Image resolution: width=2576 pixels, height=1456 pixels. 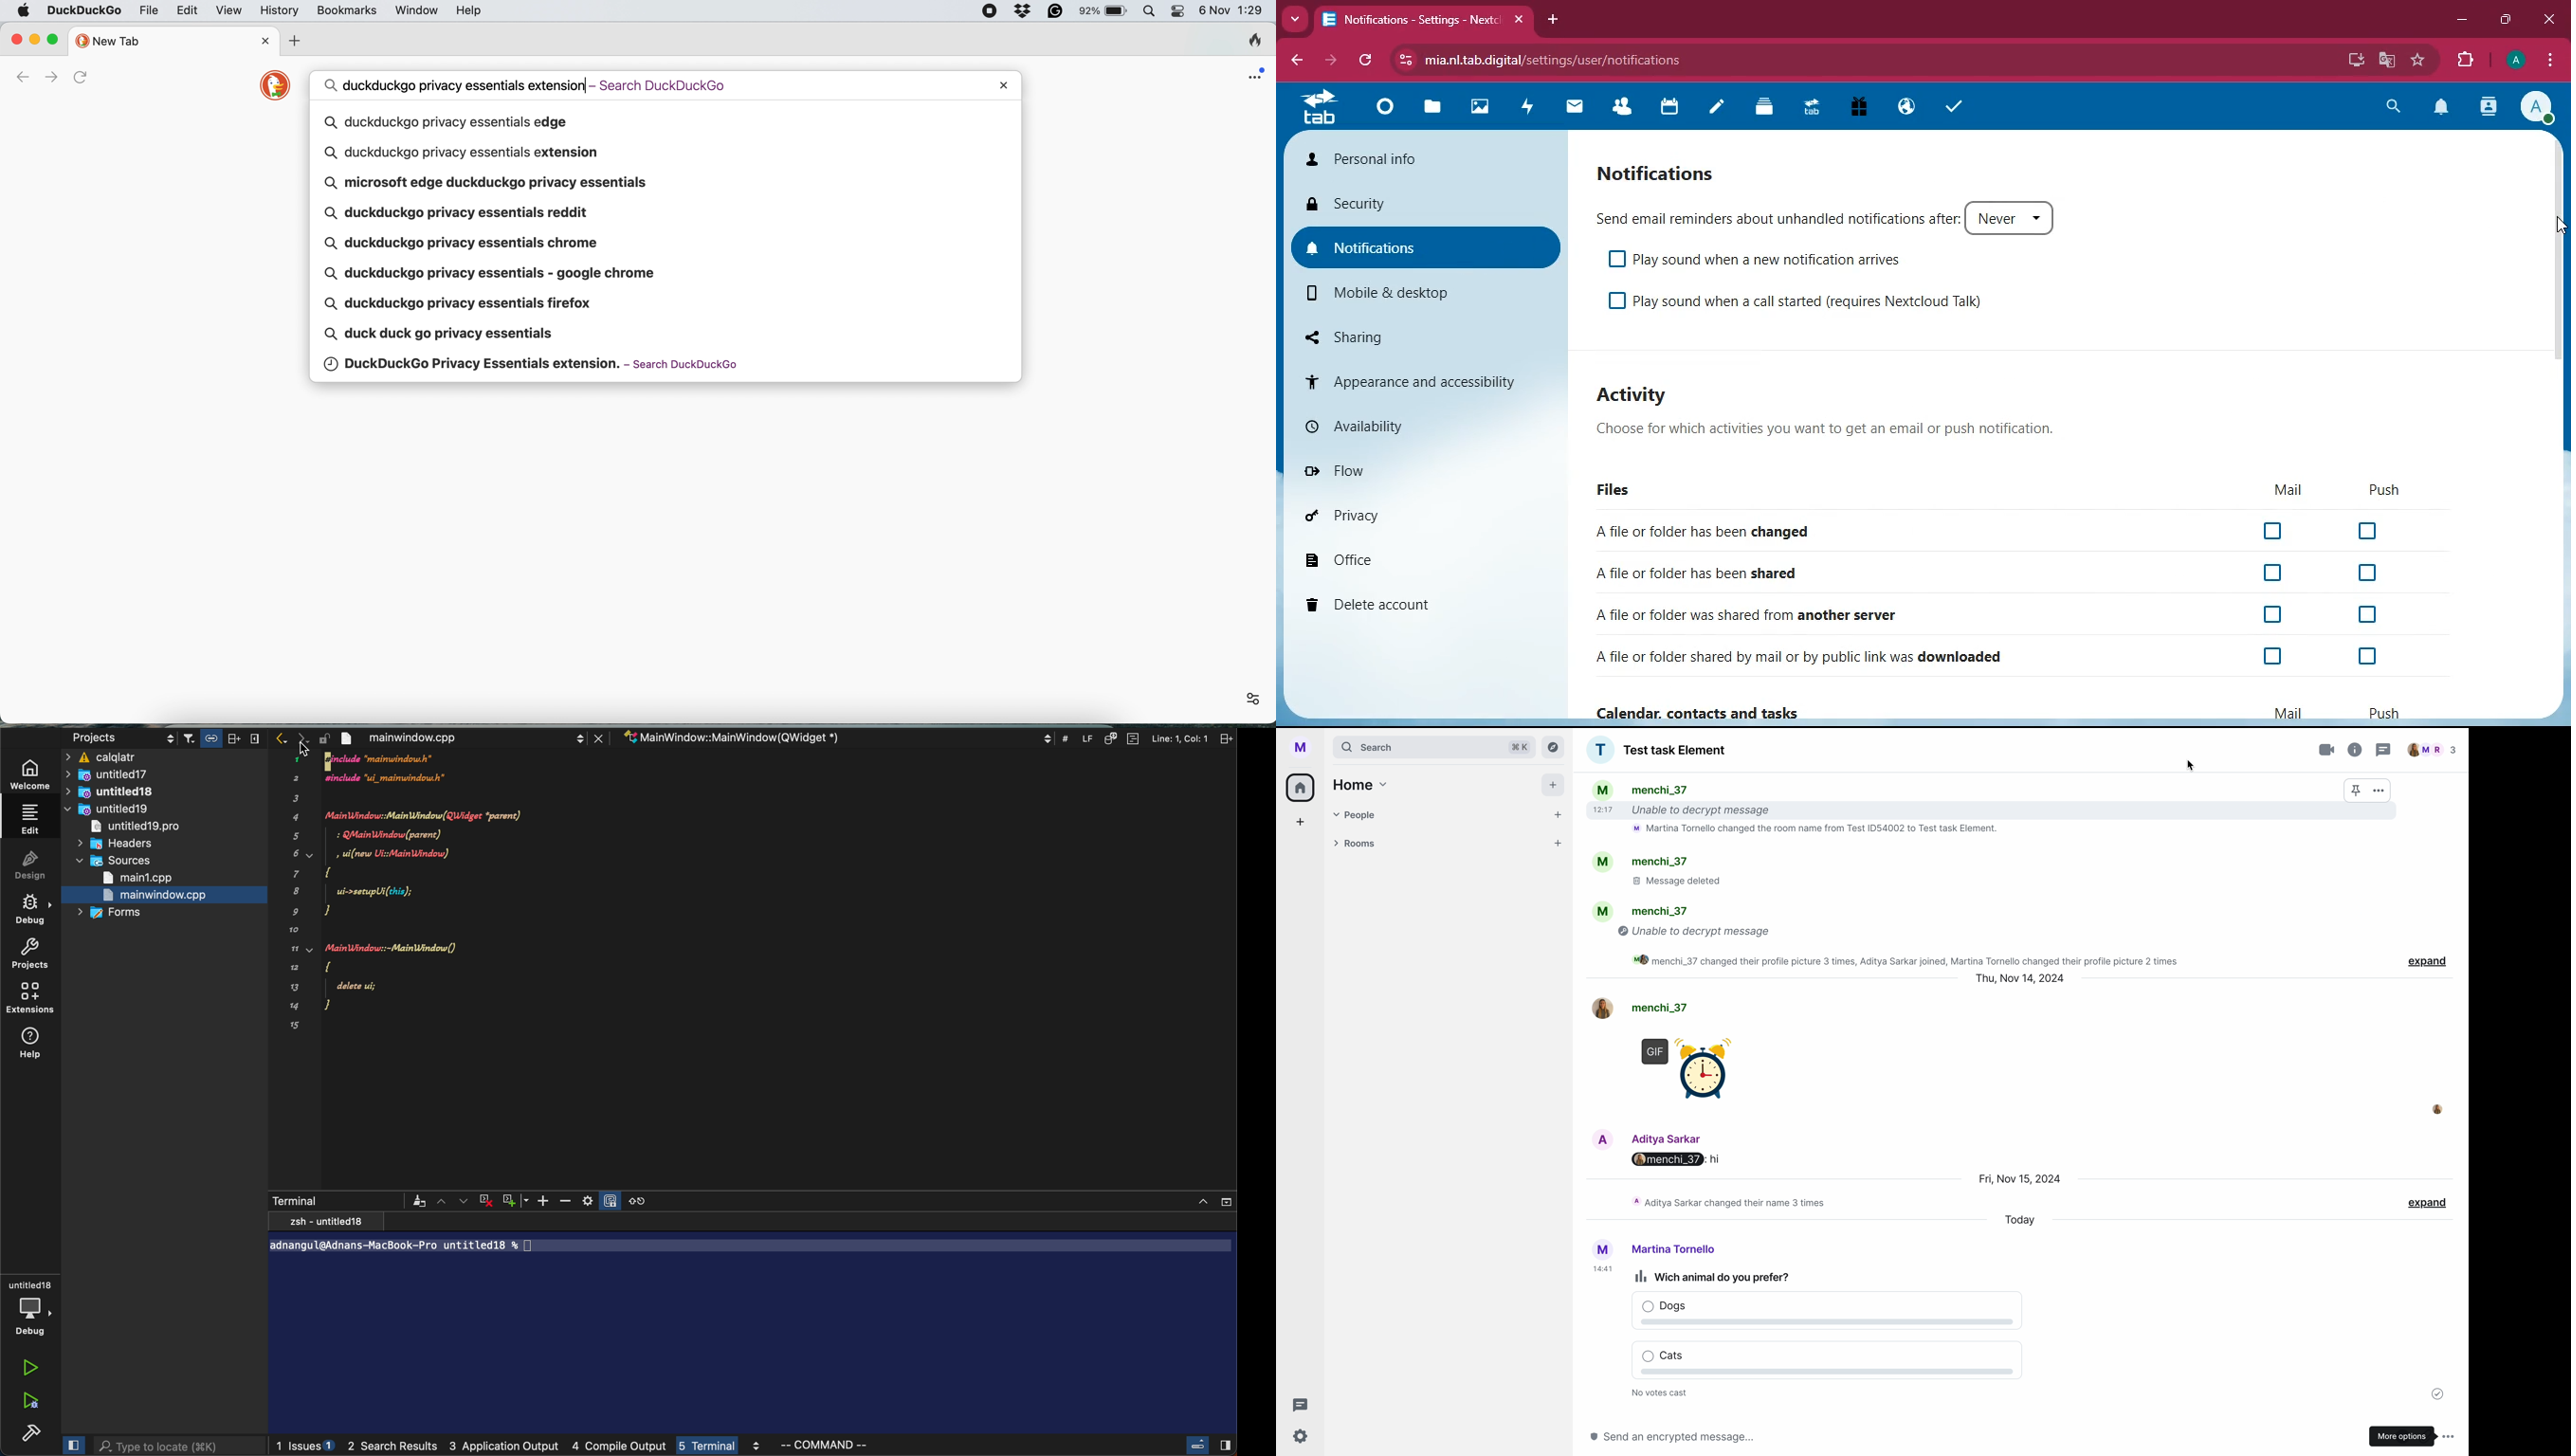 I want to click on notifications, so click(x=1658, y=173).